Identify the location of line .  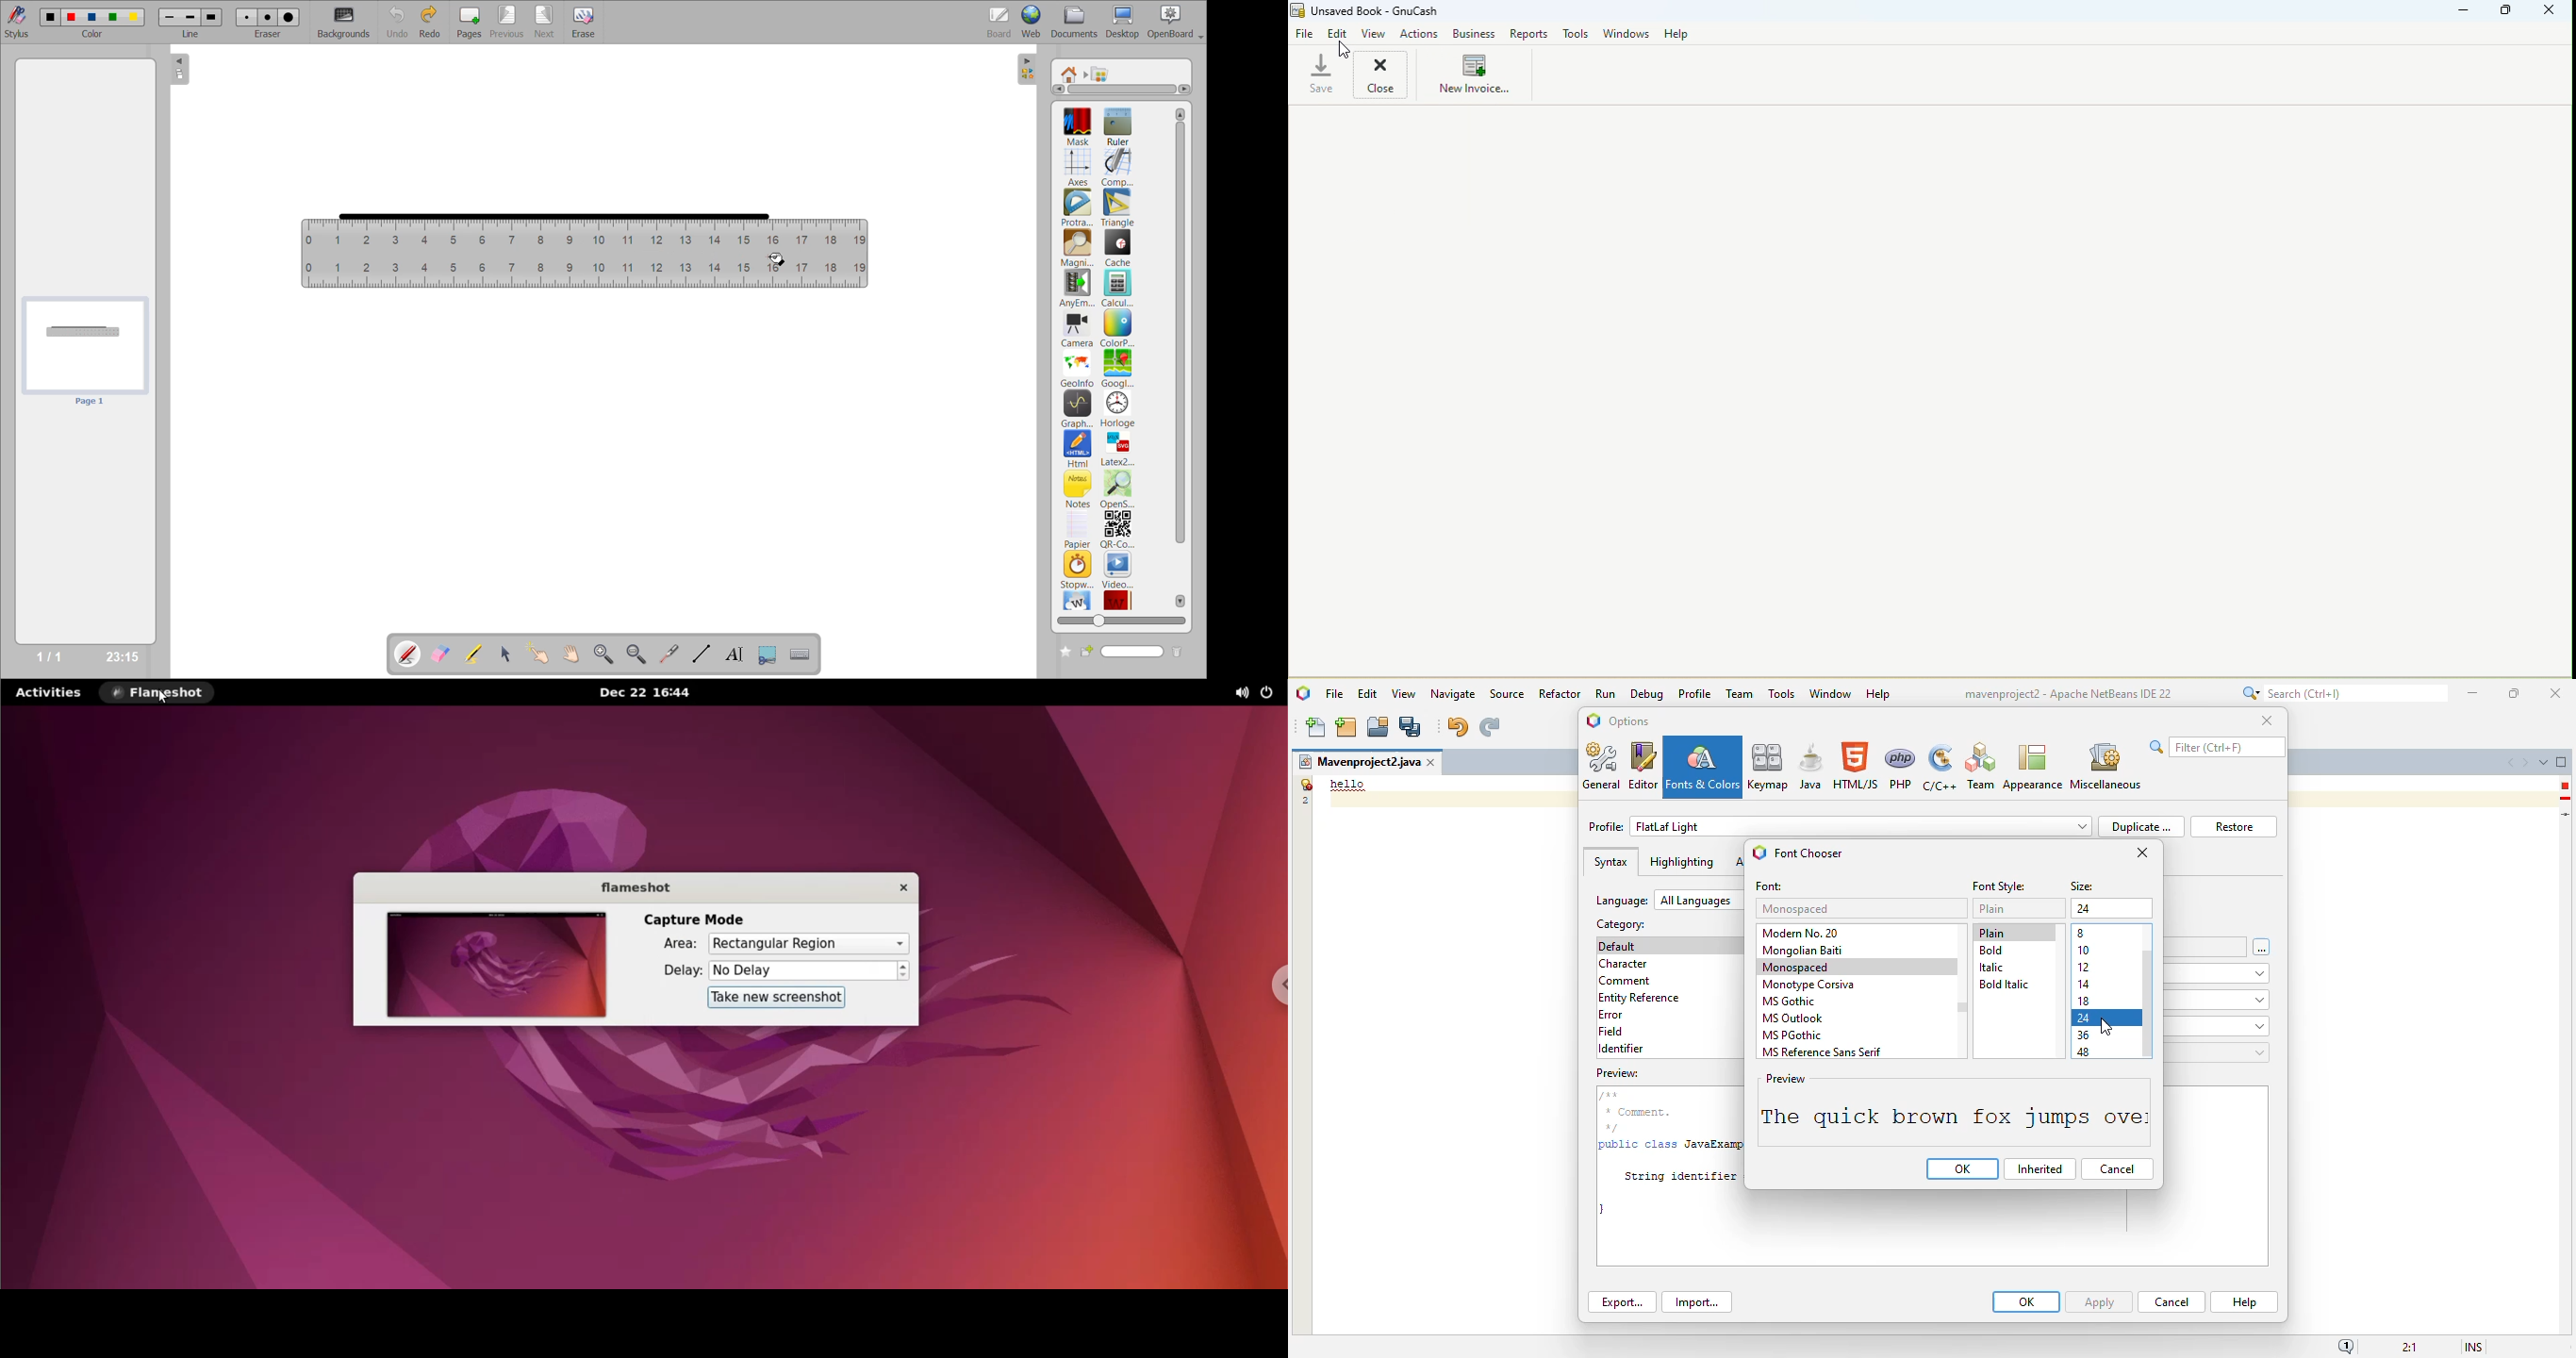
(192, 33).